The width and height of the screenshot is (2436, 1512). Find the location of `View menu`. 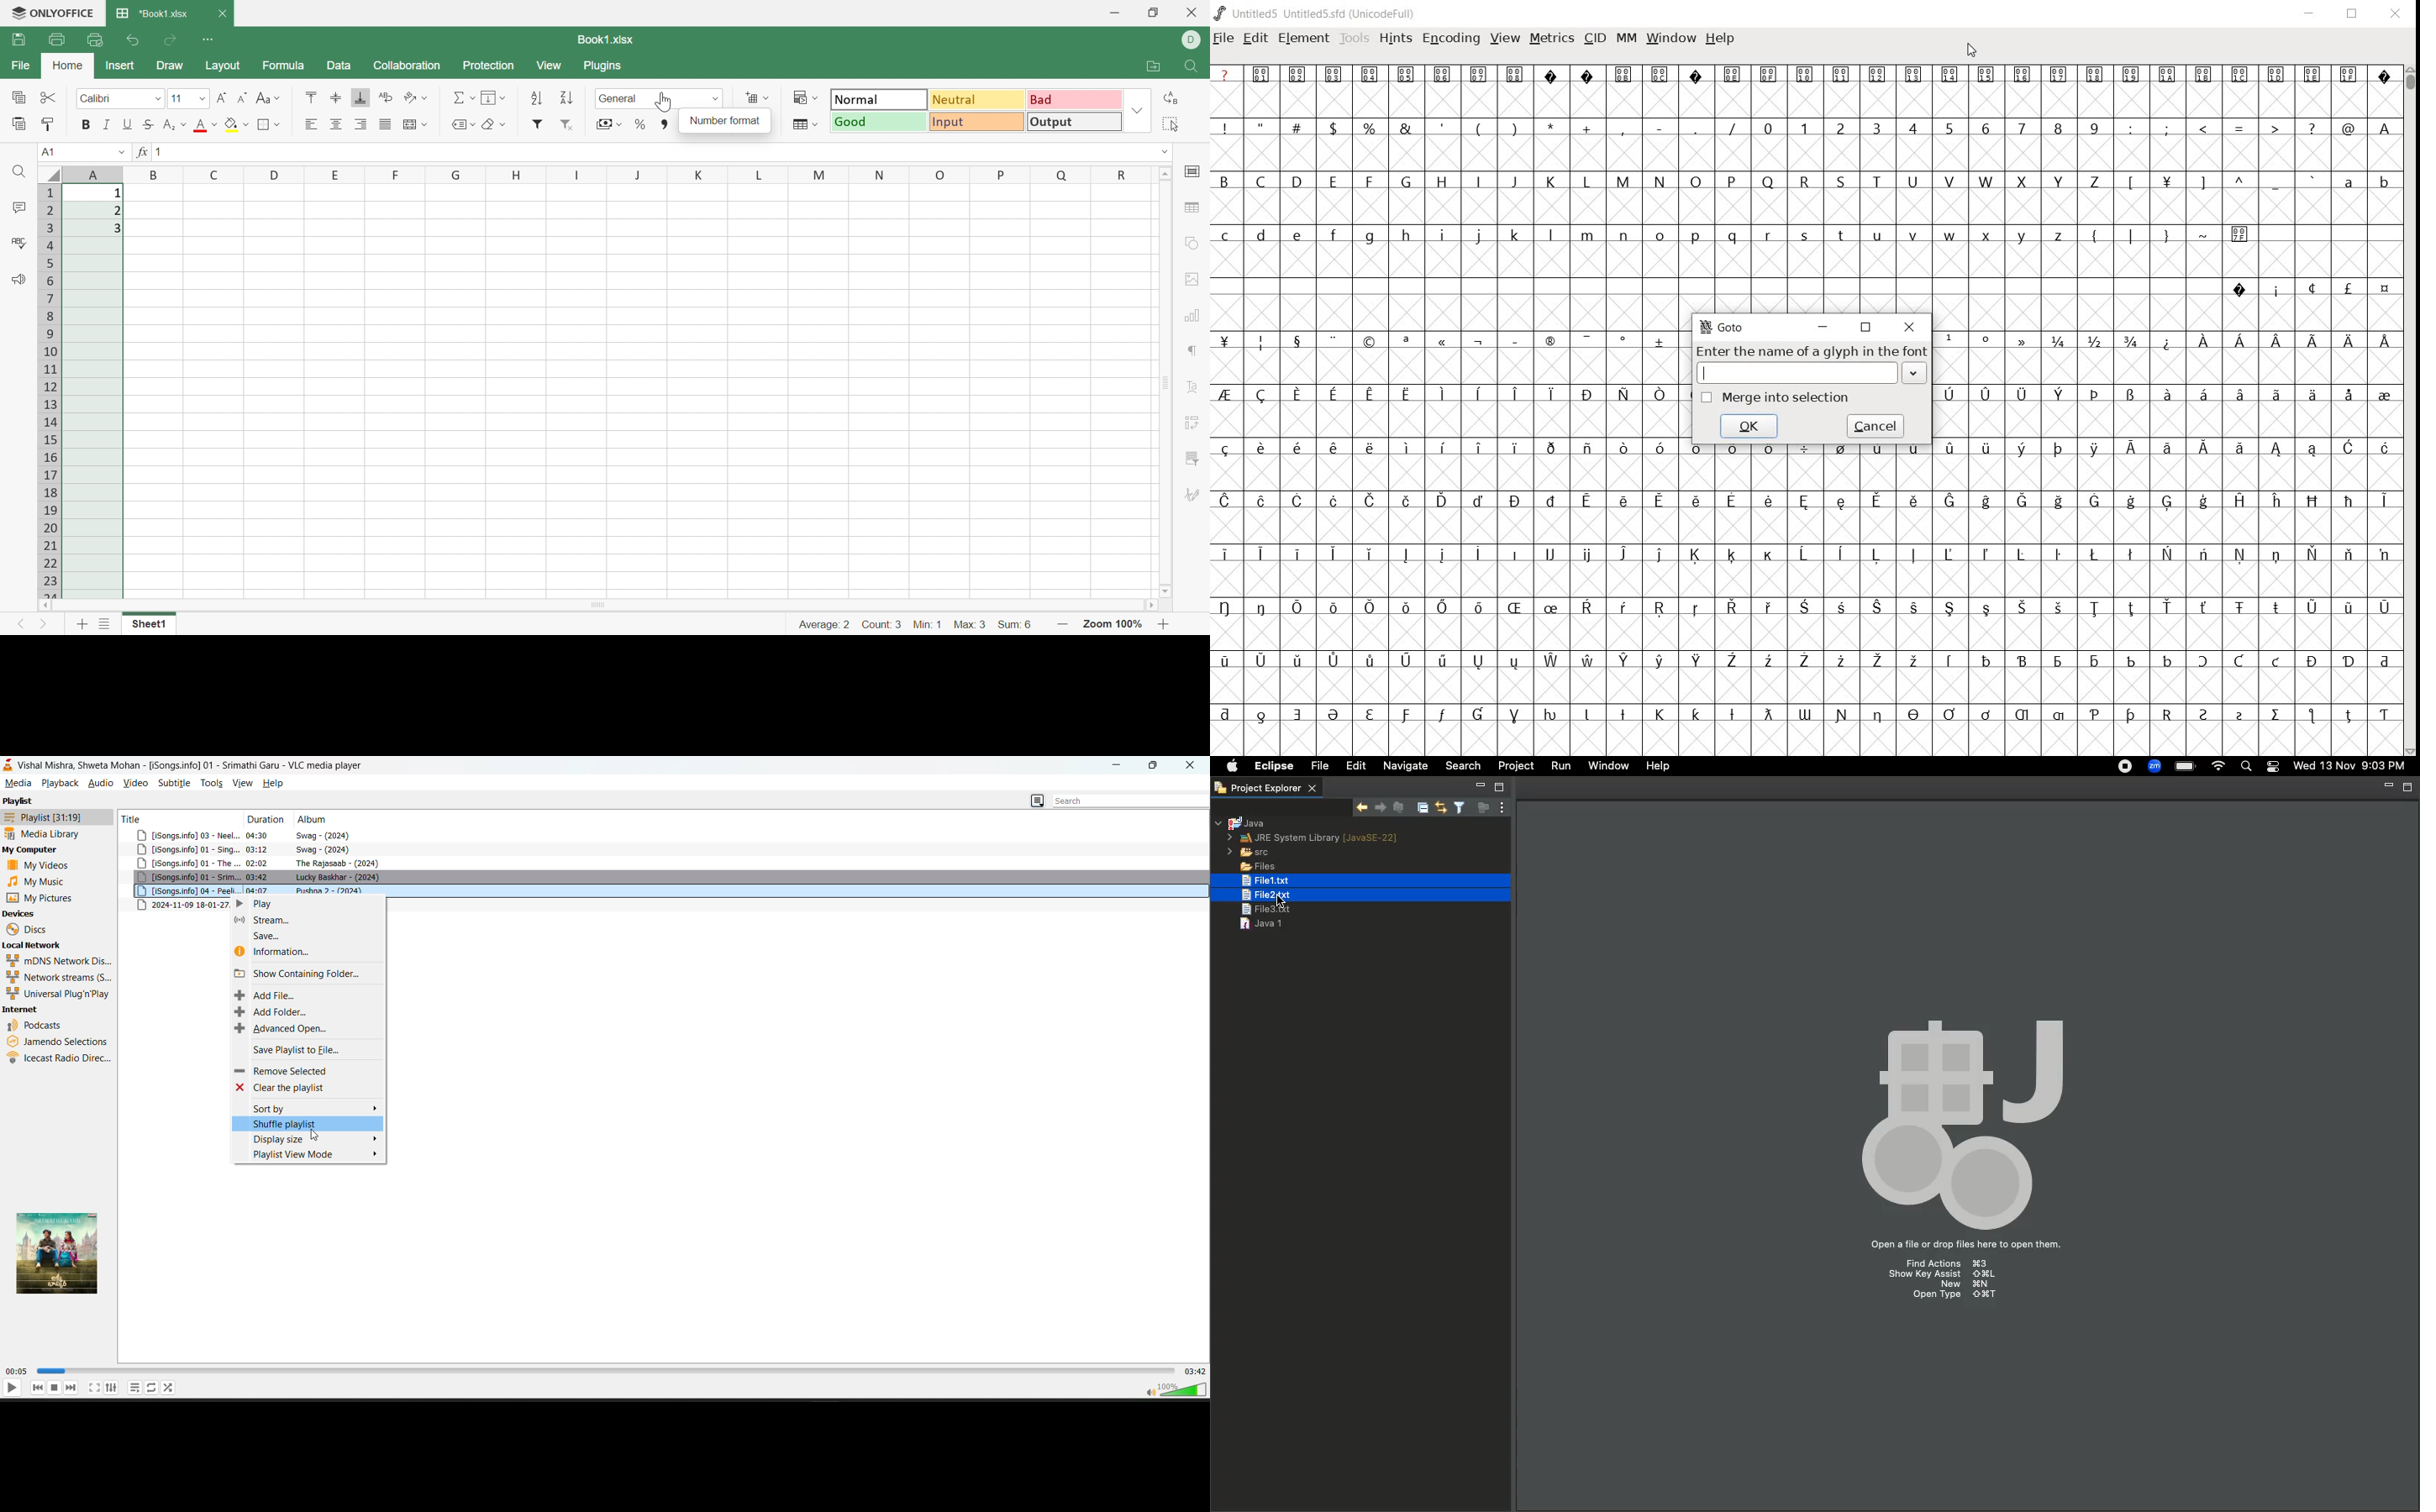

View menu is located at coordinates (1500, 808).